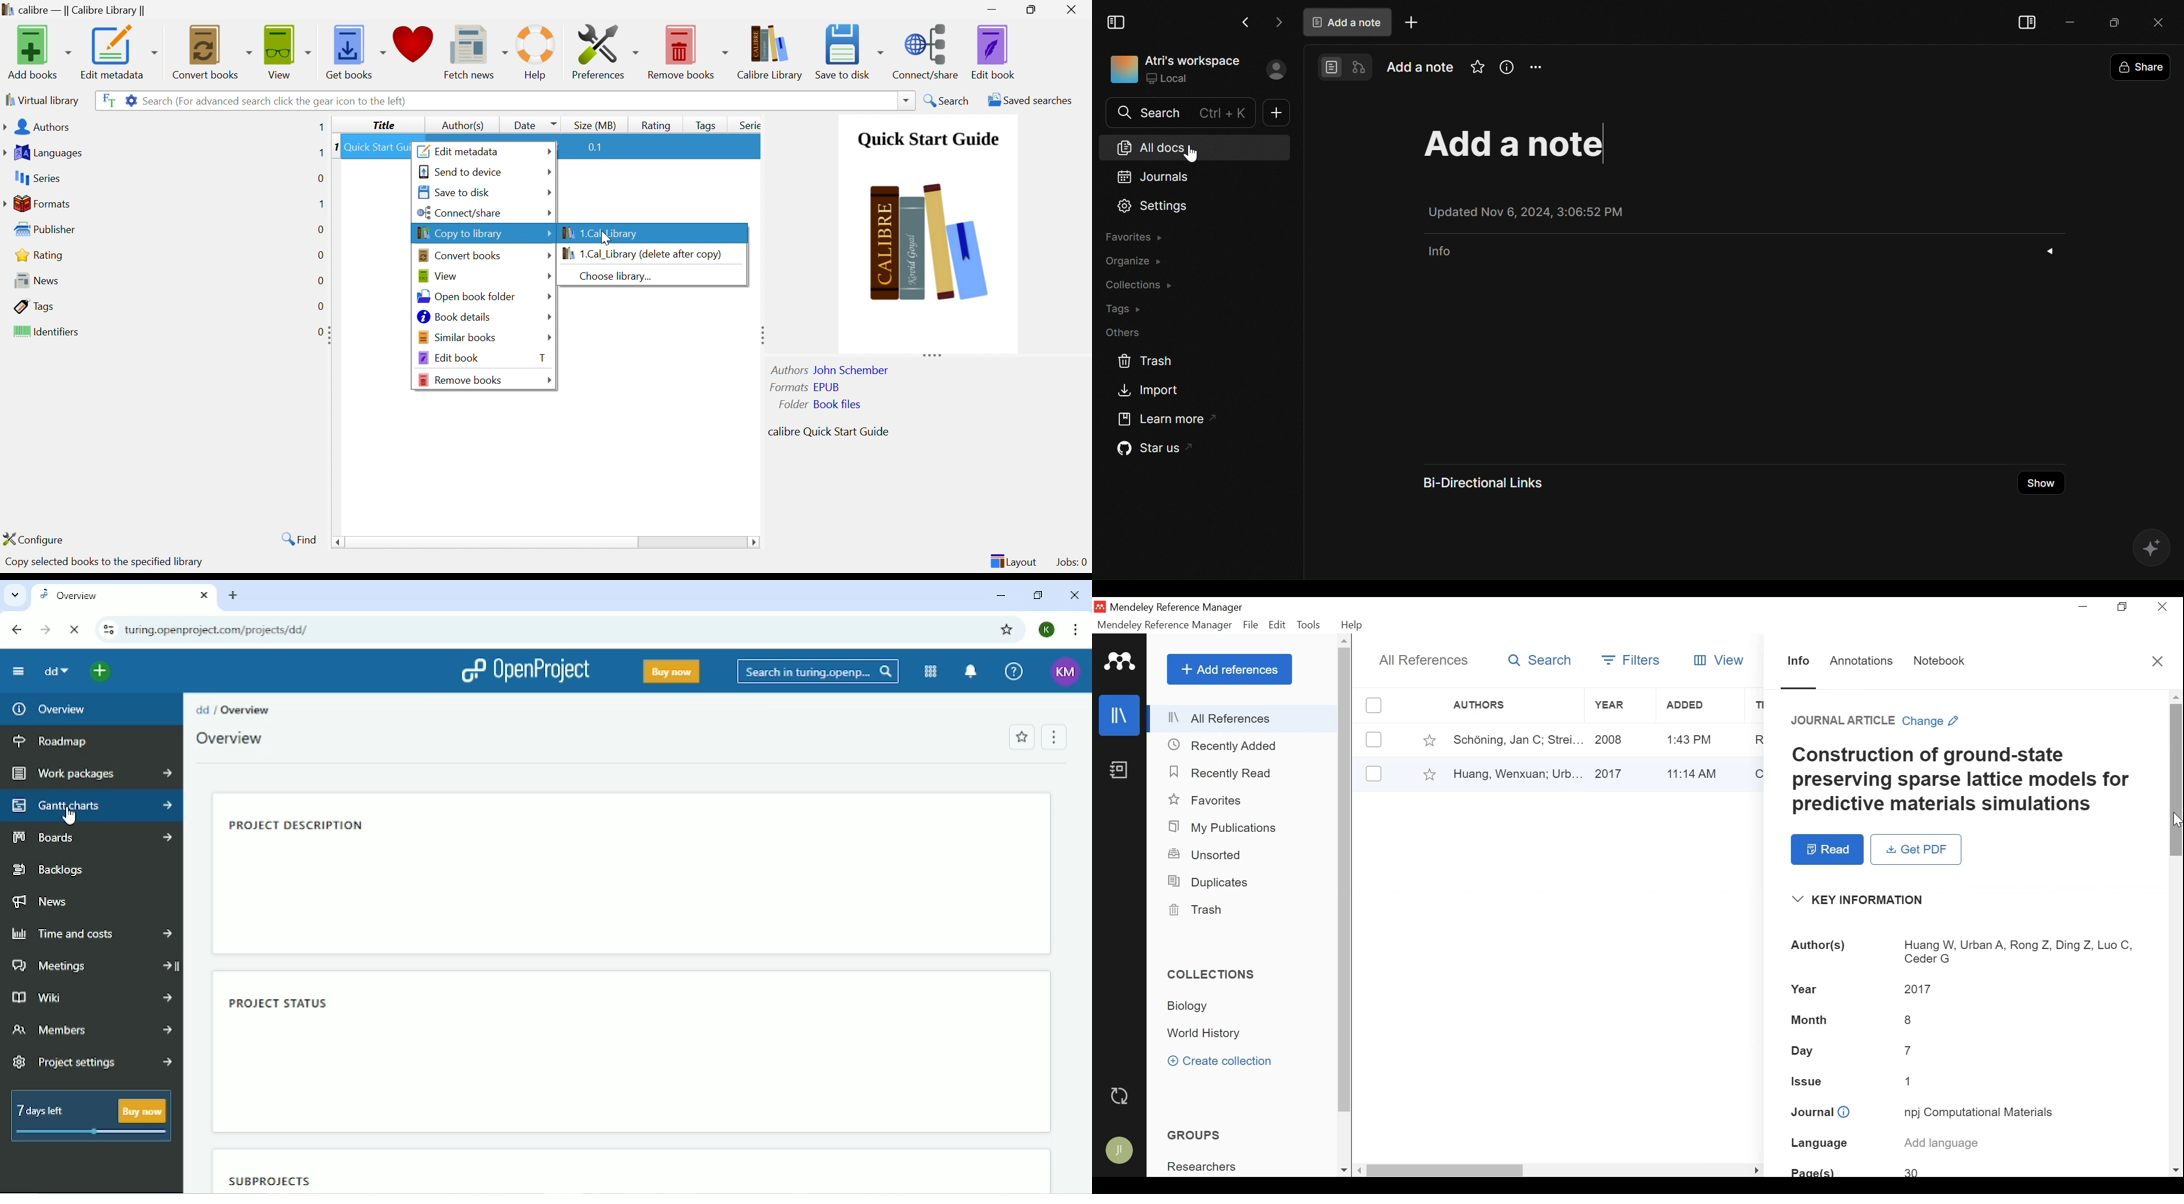 Image resolution: width=2184 pixels, height=1204 pixels. I want to click on Edit Book, so click(995, 51).